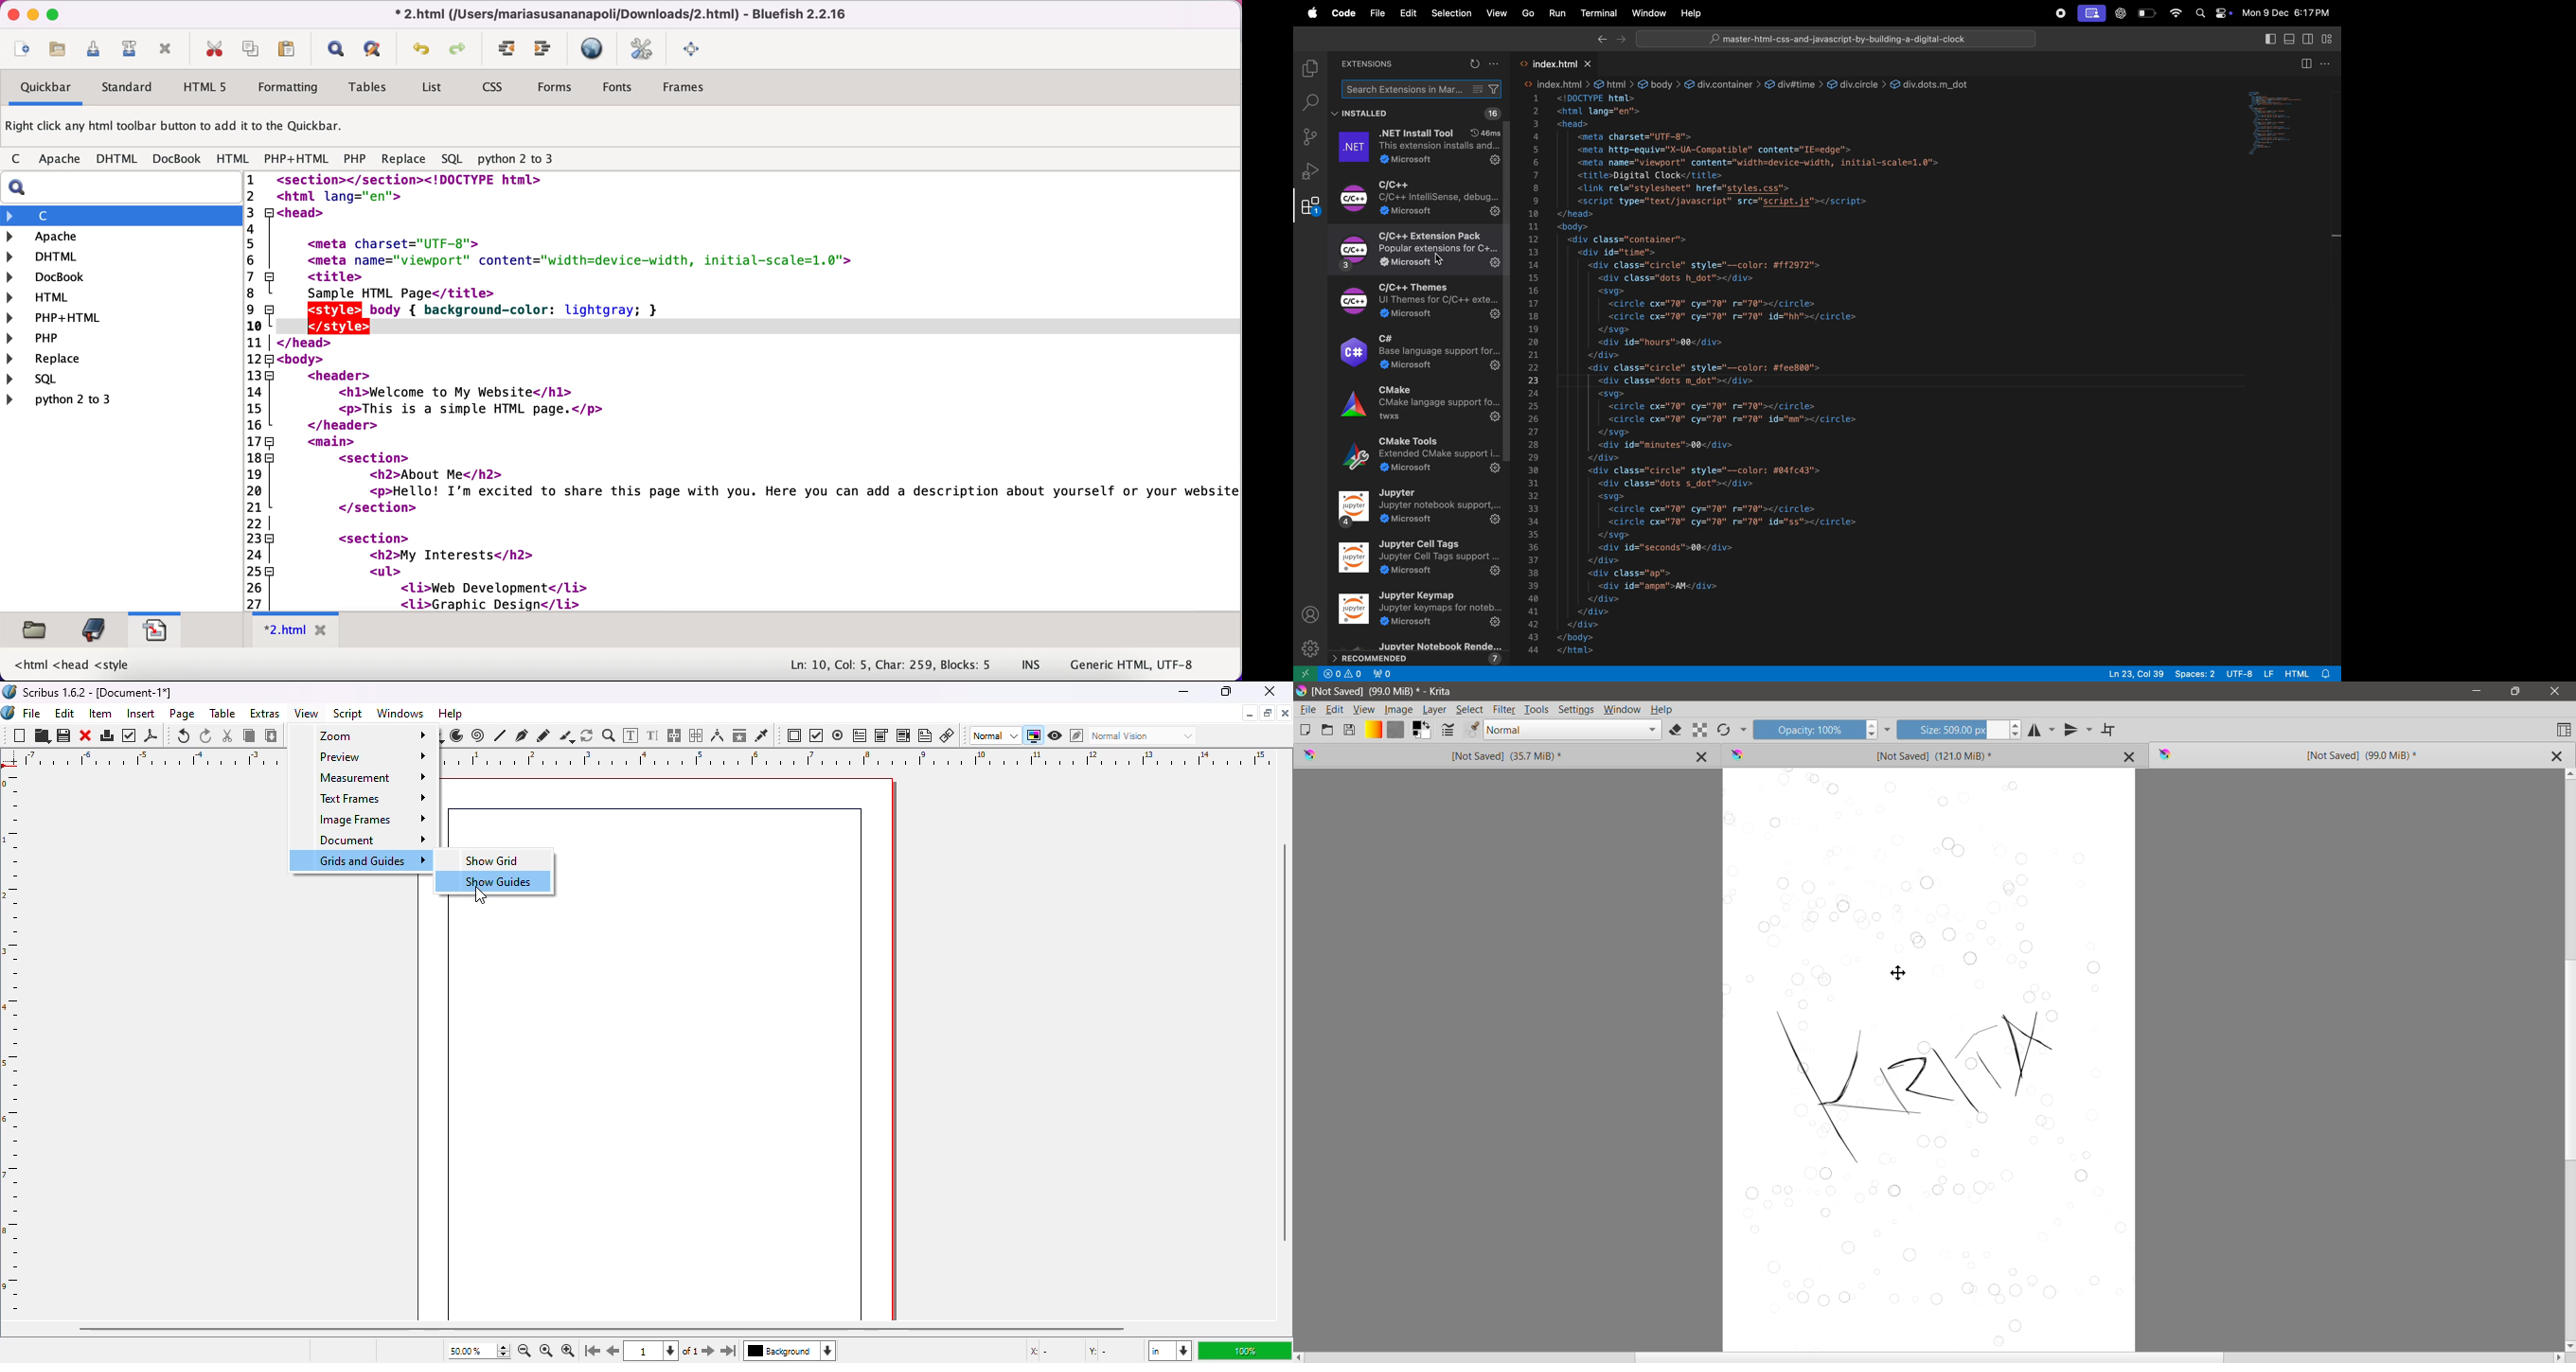  Describe the element at coordinates (451, 714) in the screenshot. I see `help` at that location.